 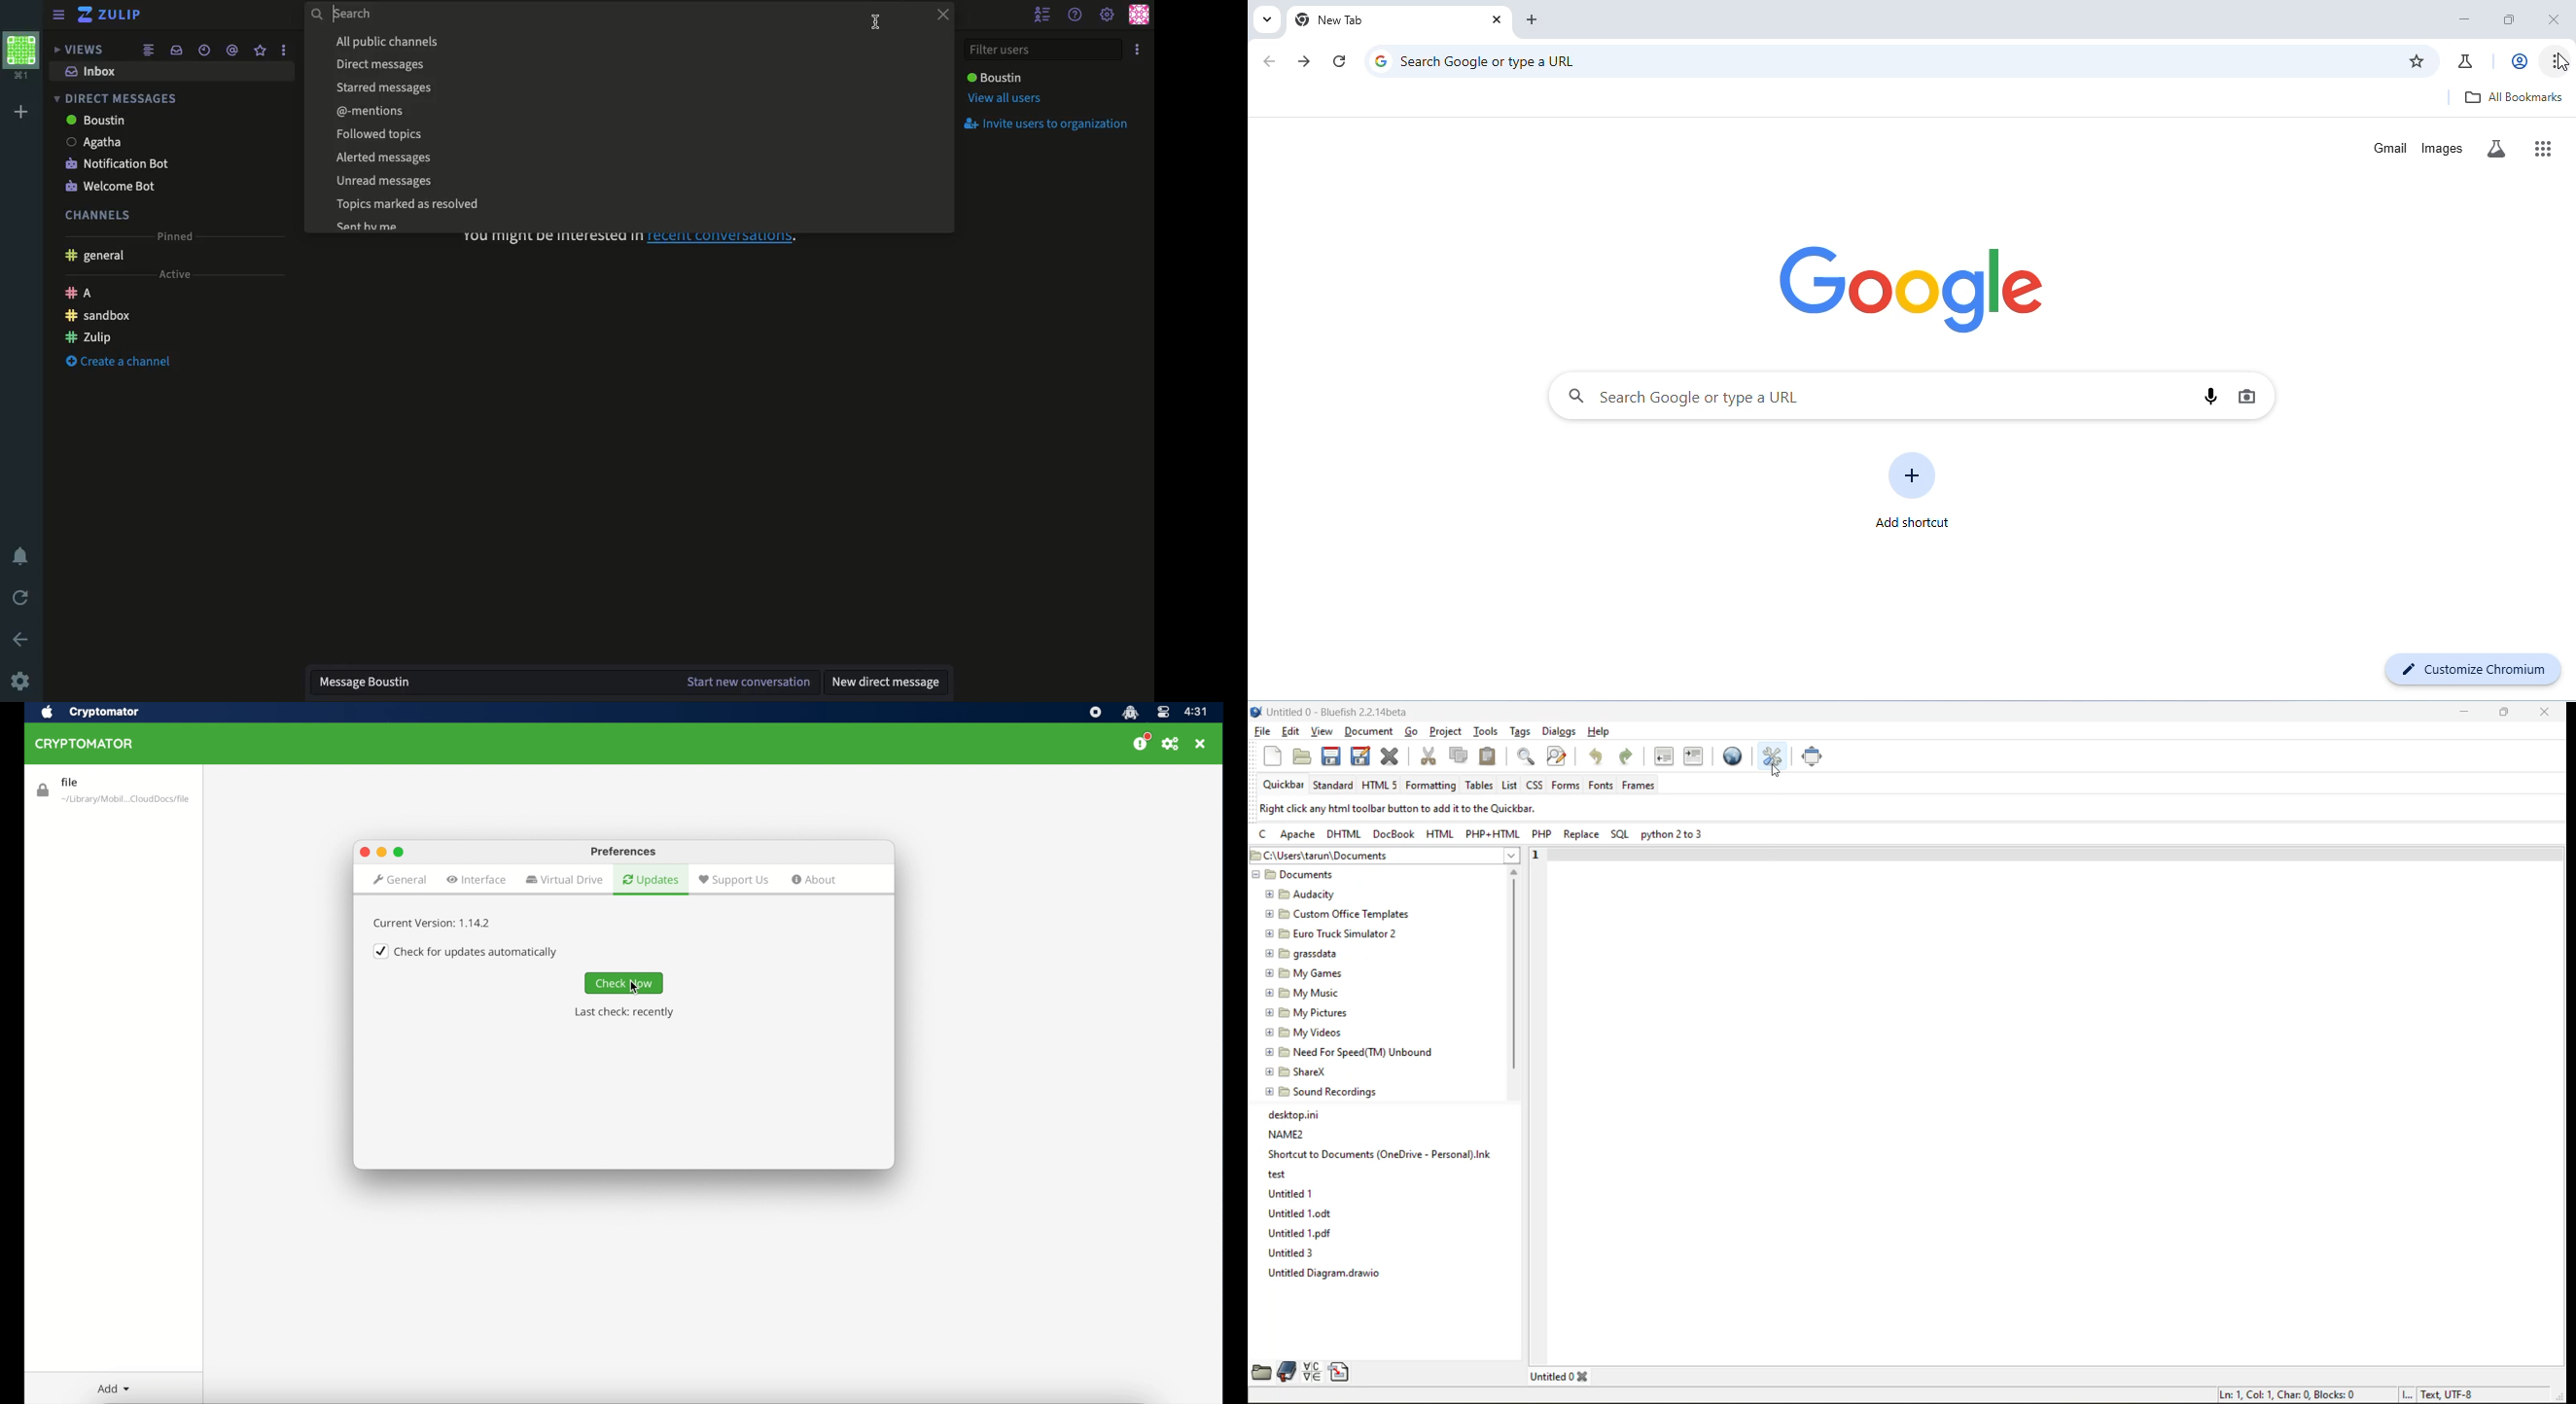 What do you see at coordinates (634, 110) in the screenshot?
I see `@-mentions` at bounding box center [634, 110].